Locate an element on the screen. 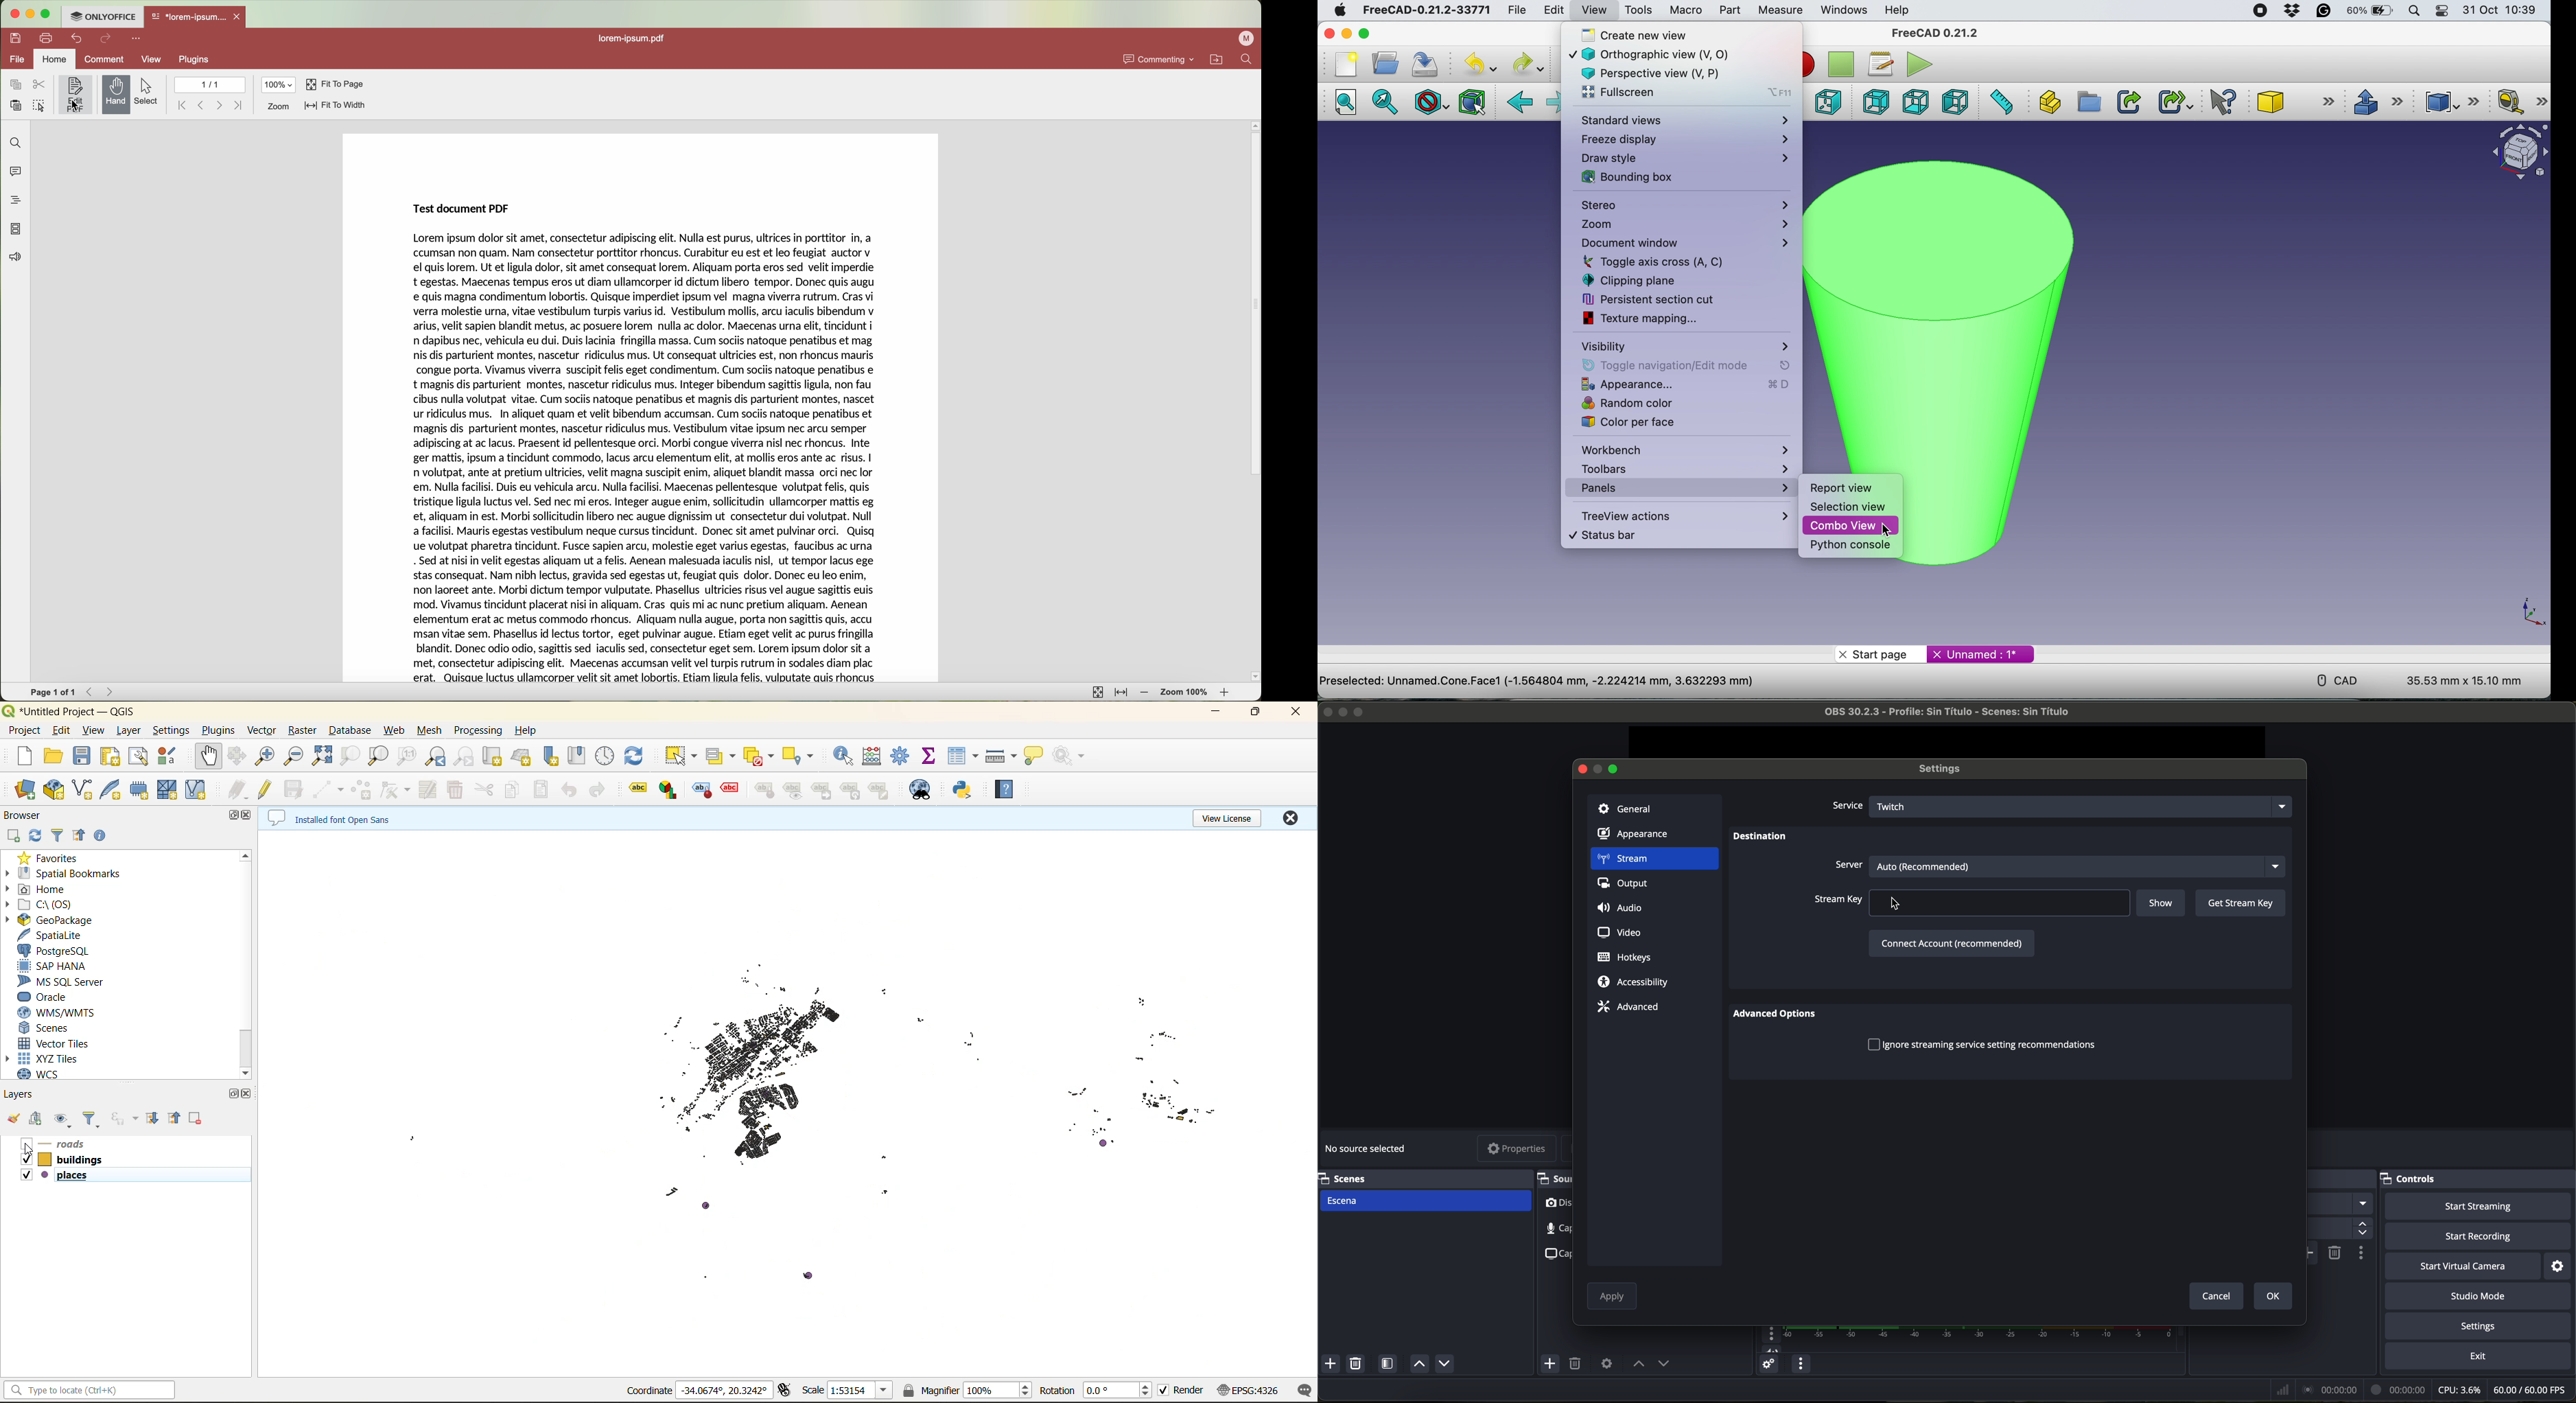 Image resolution: width=2576 pixels, height=1428 pixels. fit all is located at coordinates (1349, 105).